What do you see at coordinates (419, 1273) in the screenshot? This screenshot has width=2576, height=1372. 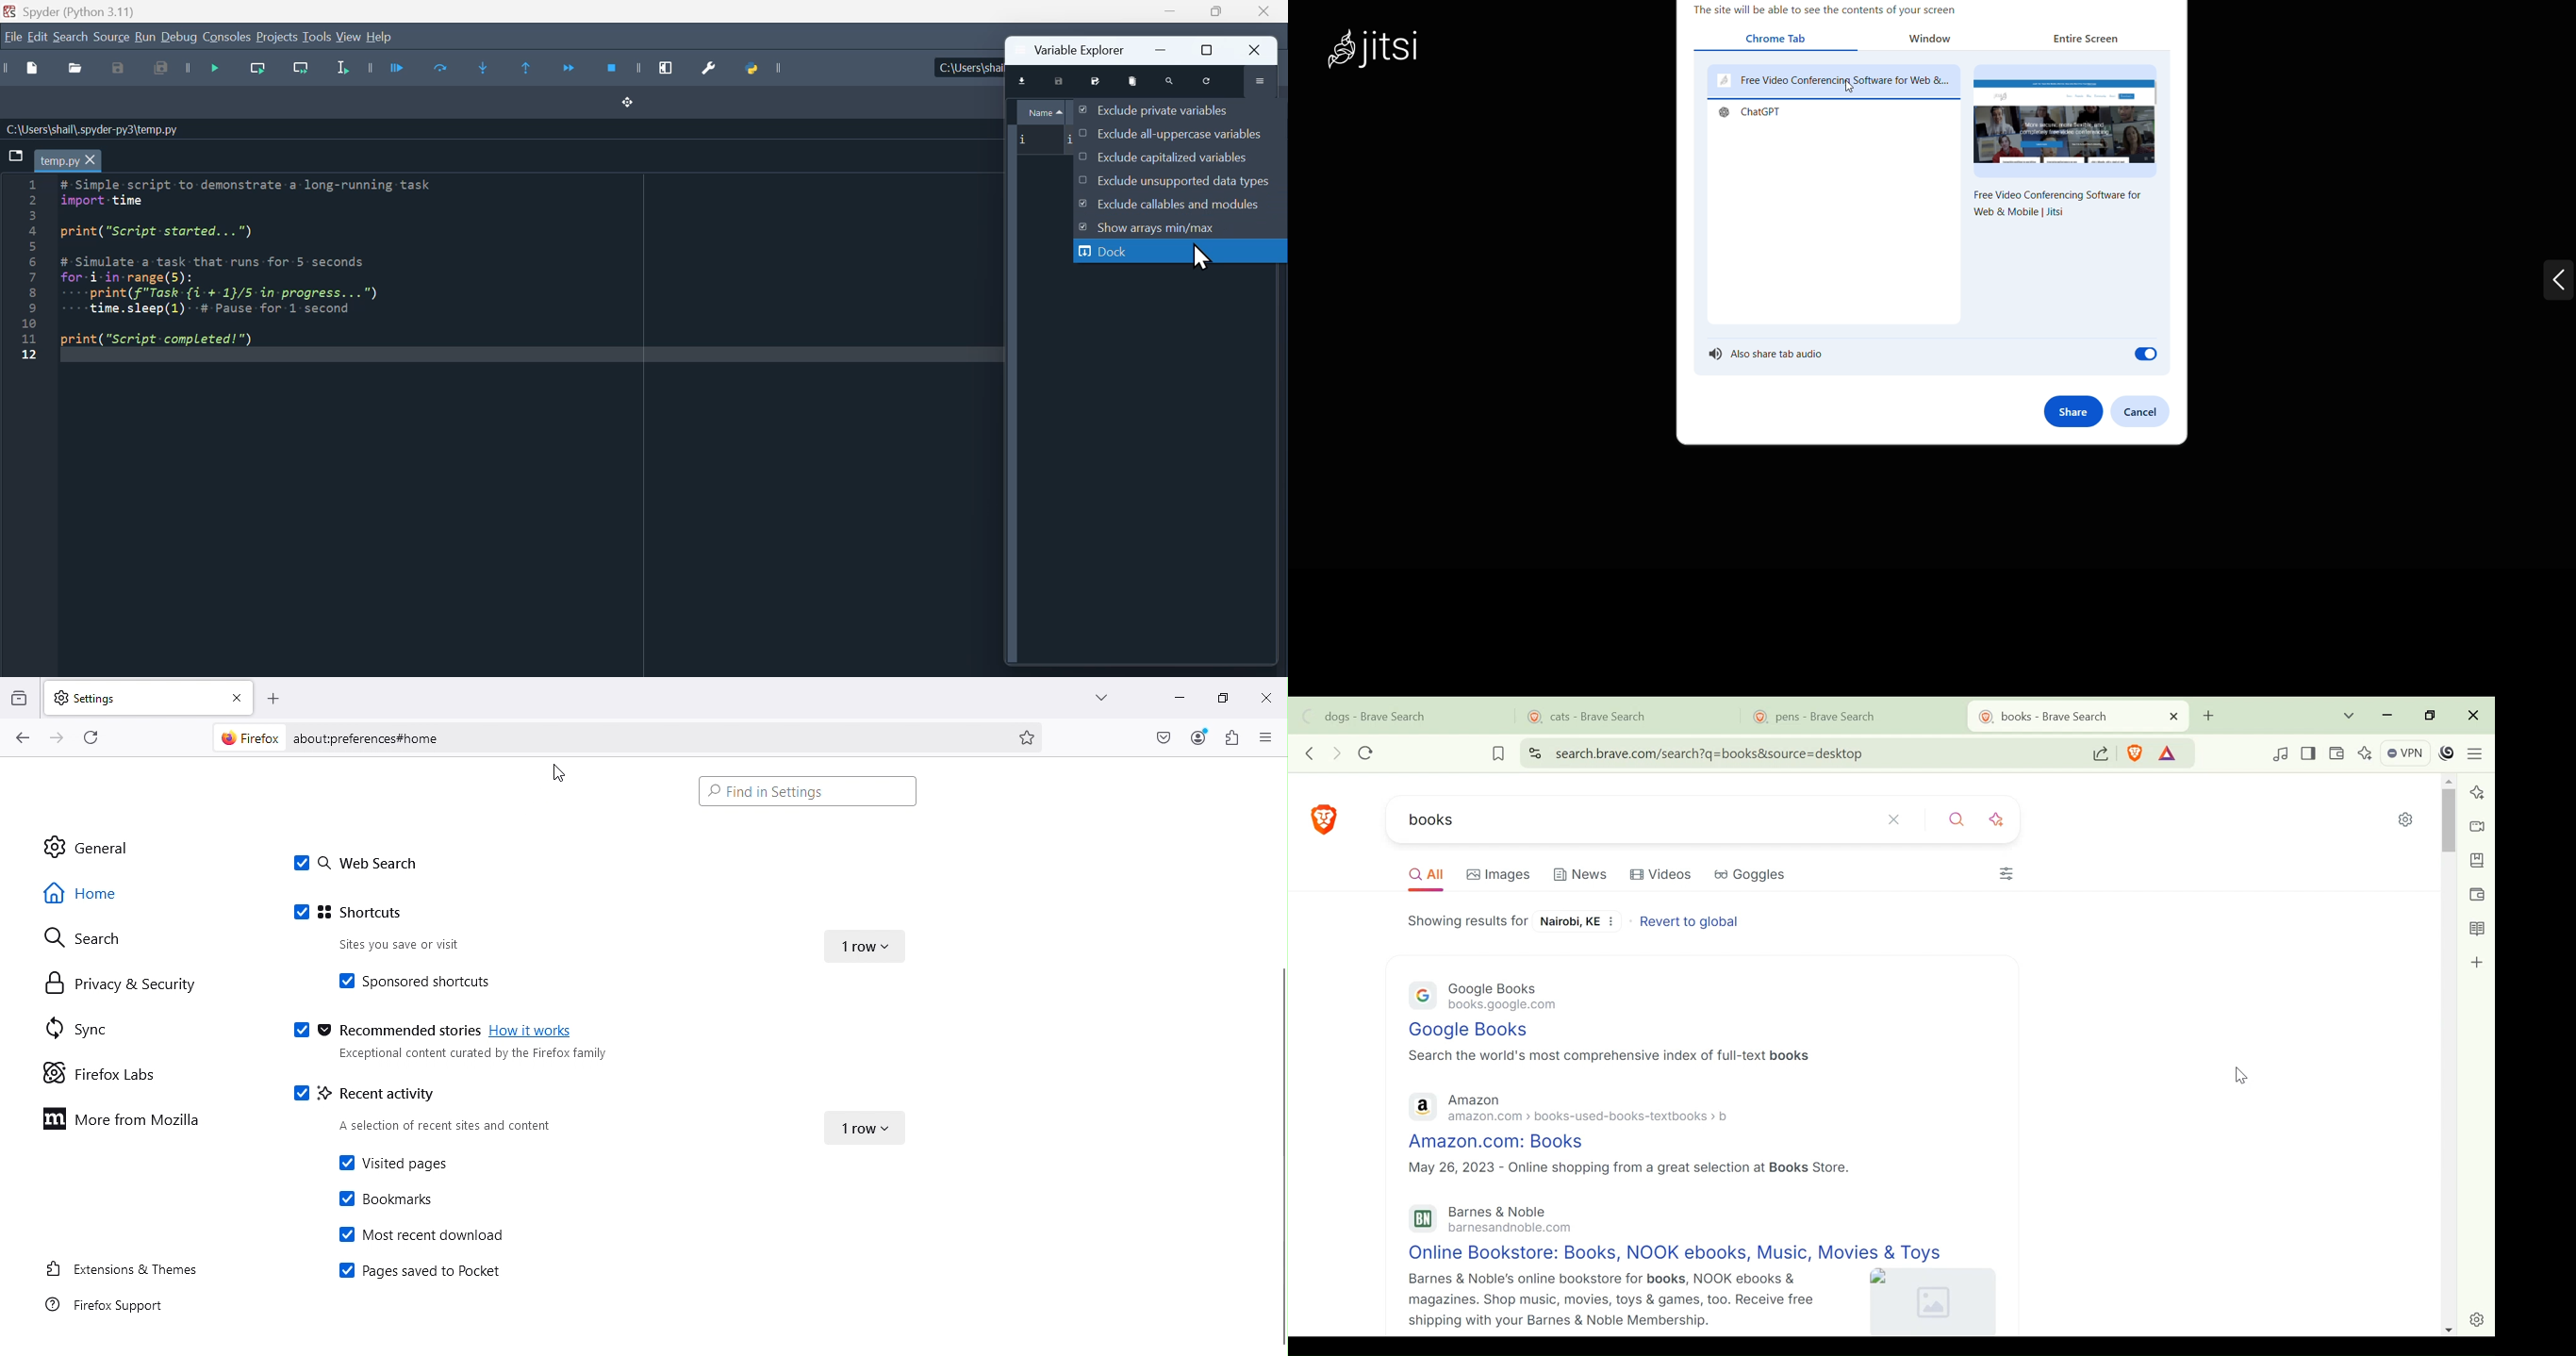 I see `Pages saved to pocket` at bounding box center [419, 1273].